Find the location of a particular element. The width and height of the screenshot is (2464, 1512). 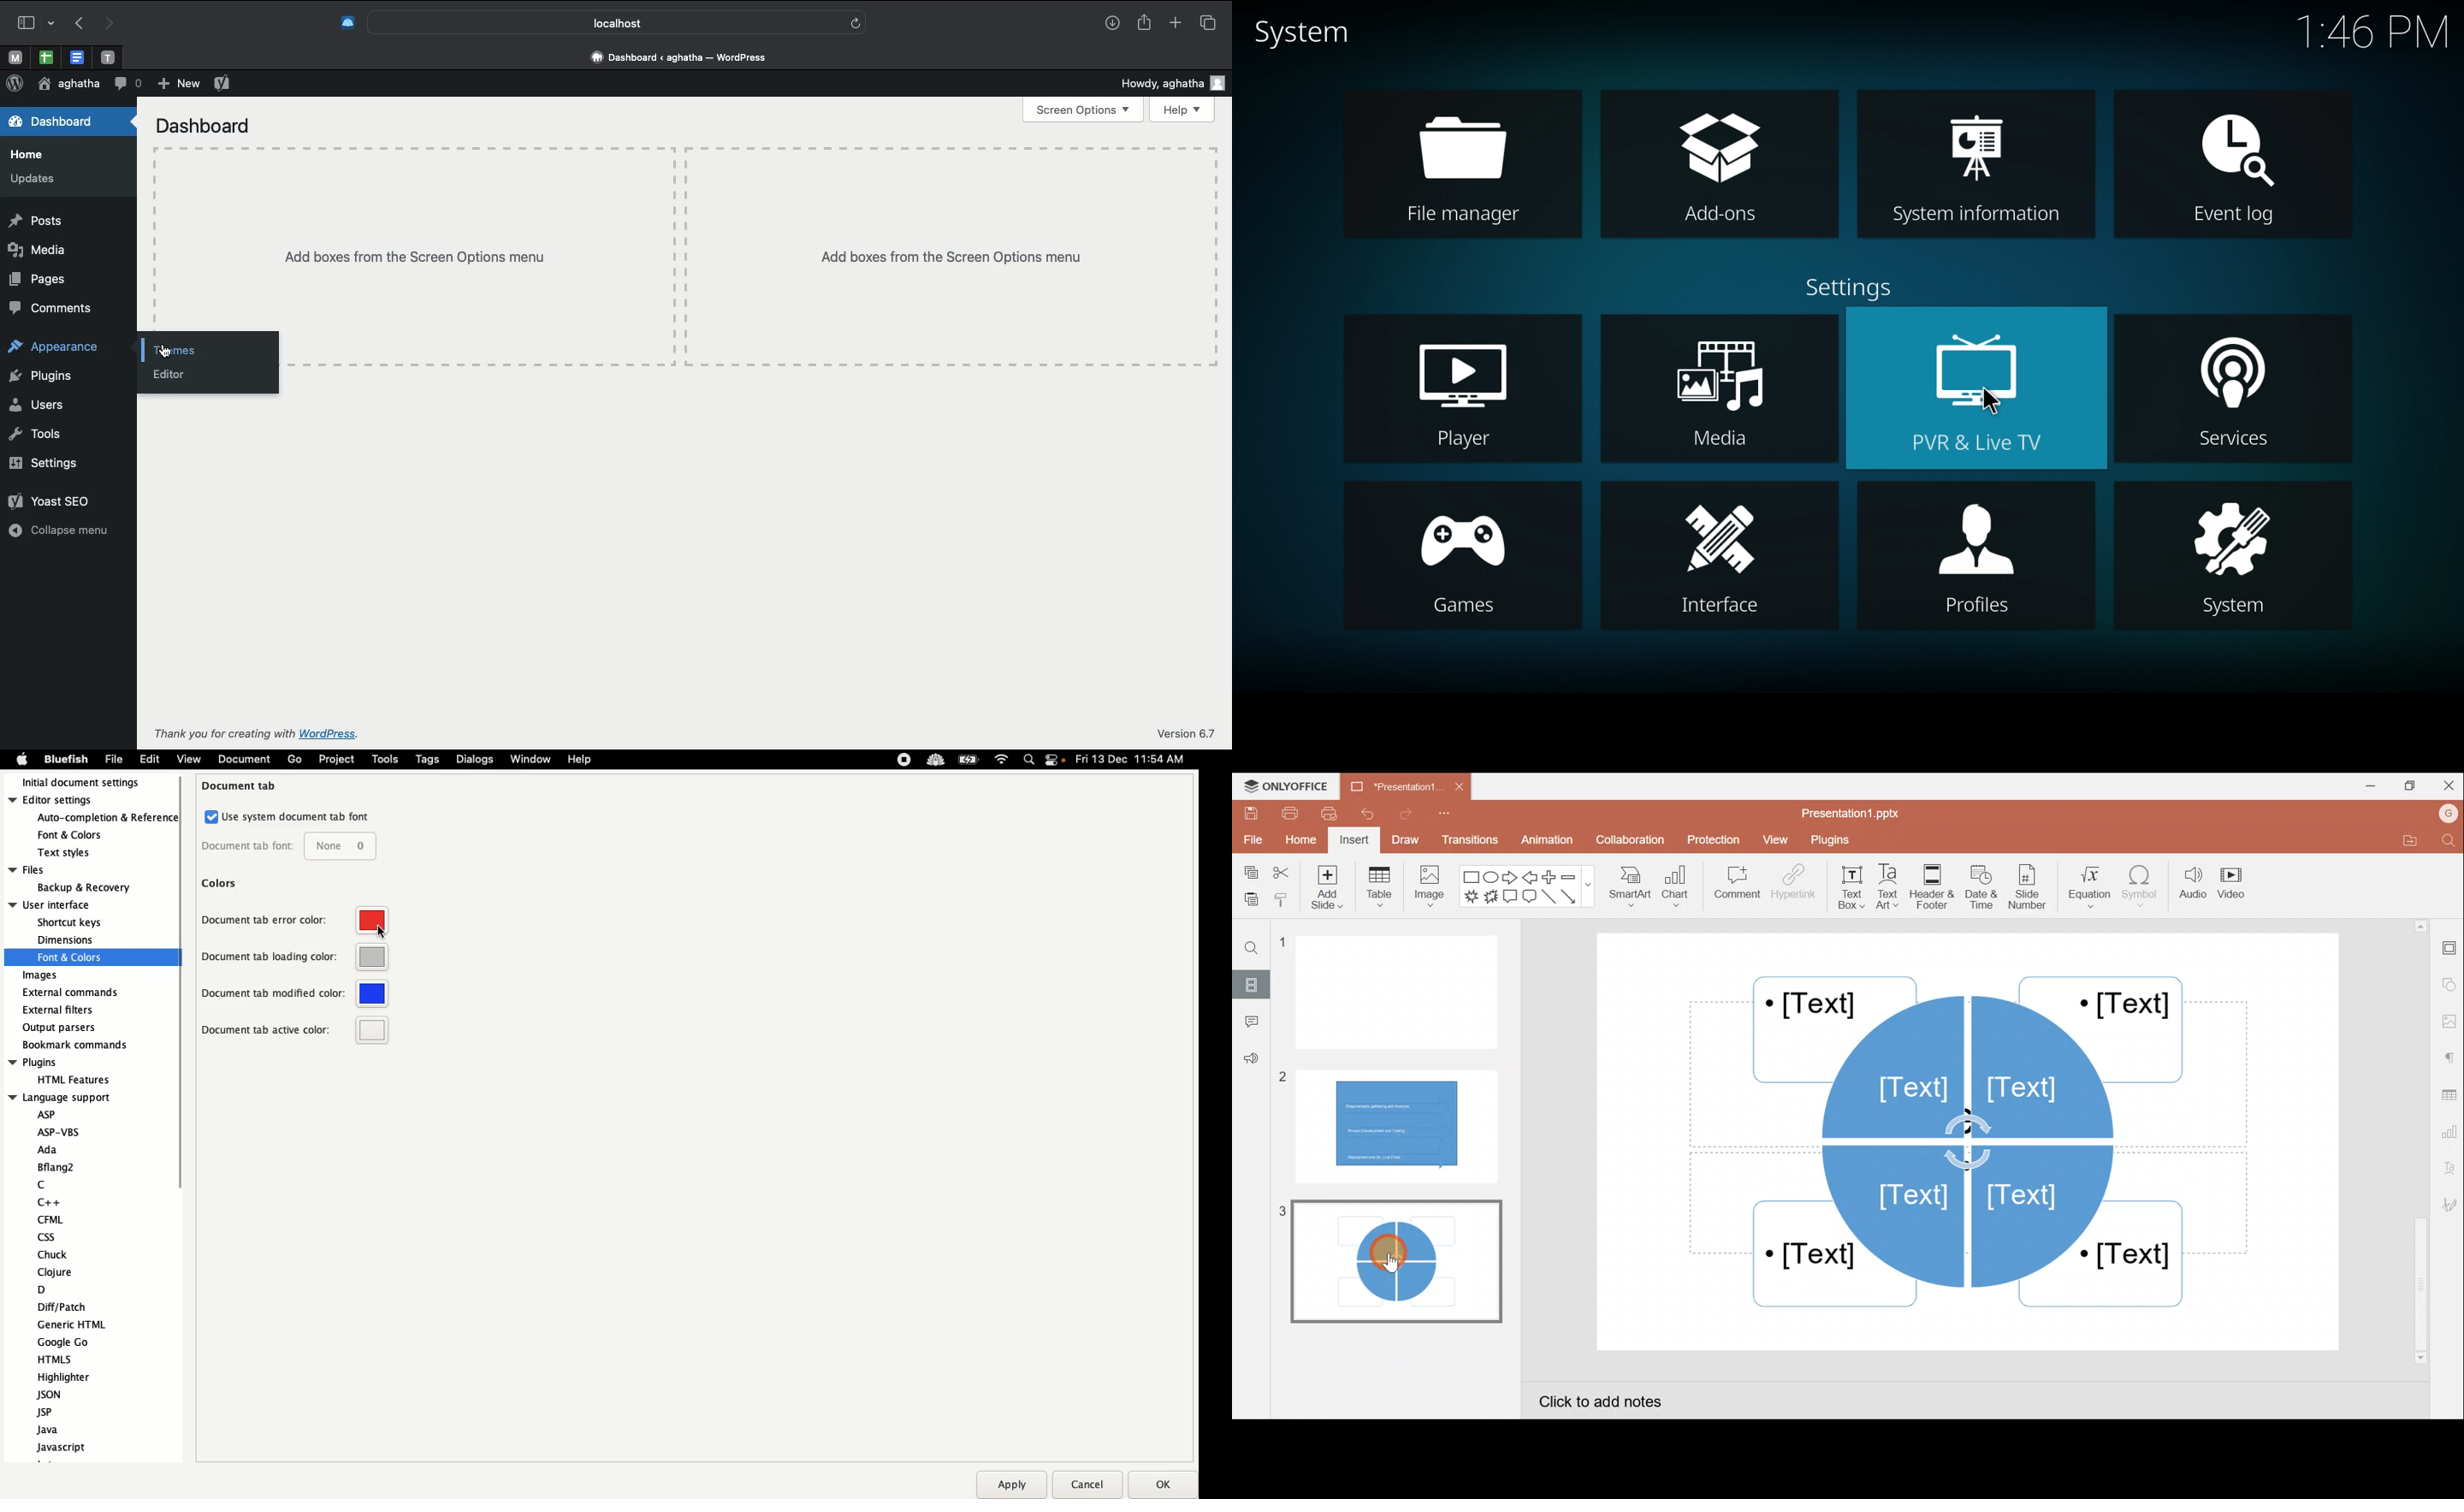

Protection is located at coordinates (1711, 837).